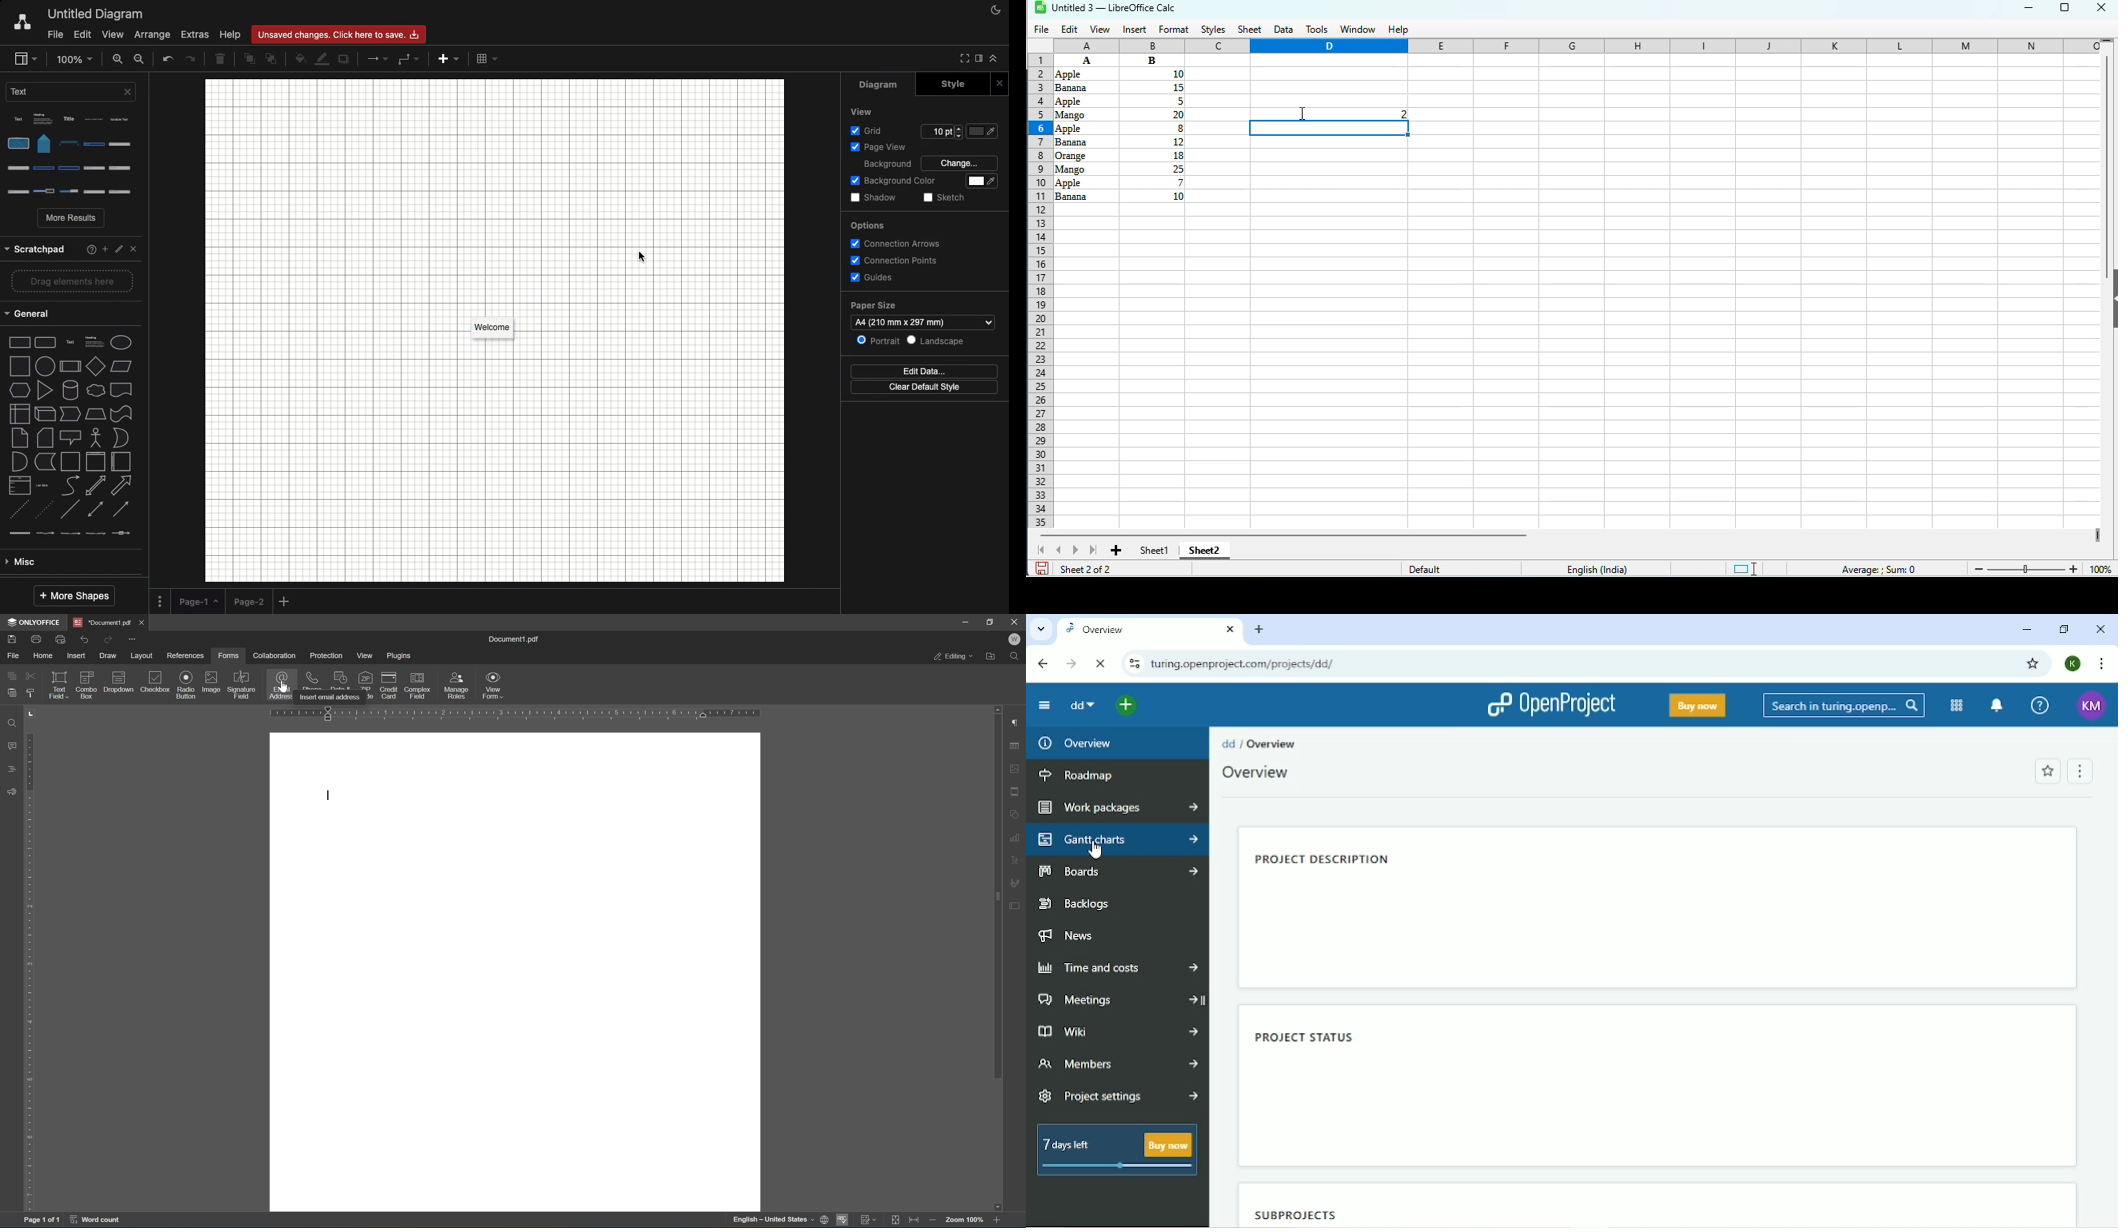 The width and height of the screenshot is (2128, 1232). Describe the element at coordinates (2108, 168) in the screenshot. I see `vertical scroll bar` at that location.